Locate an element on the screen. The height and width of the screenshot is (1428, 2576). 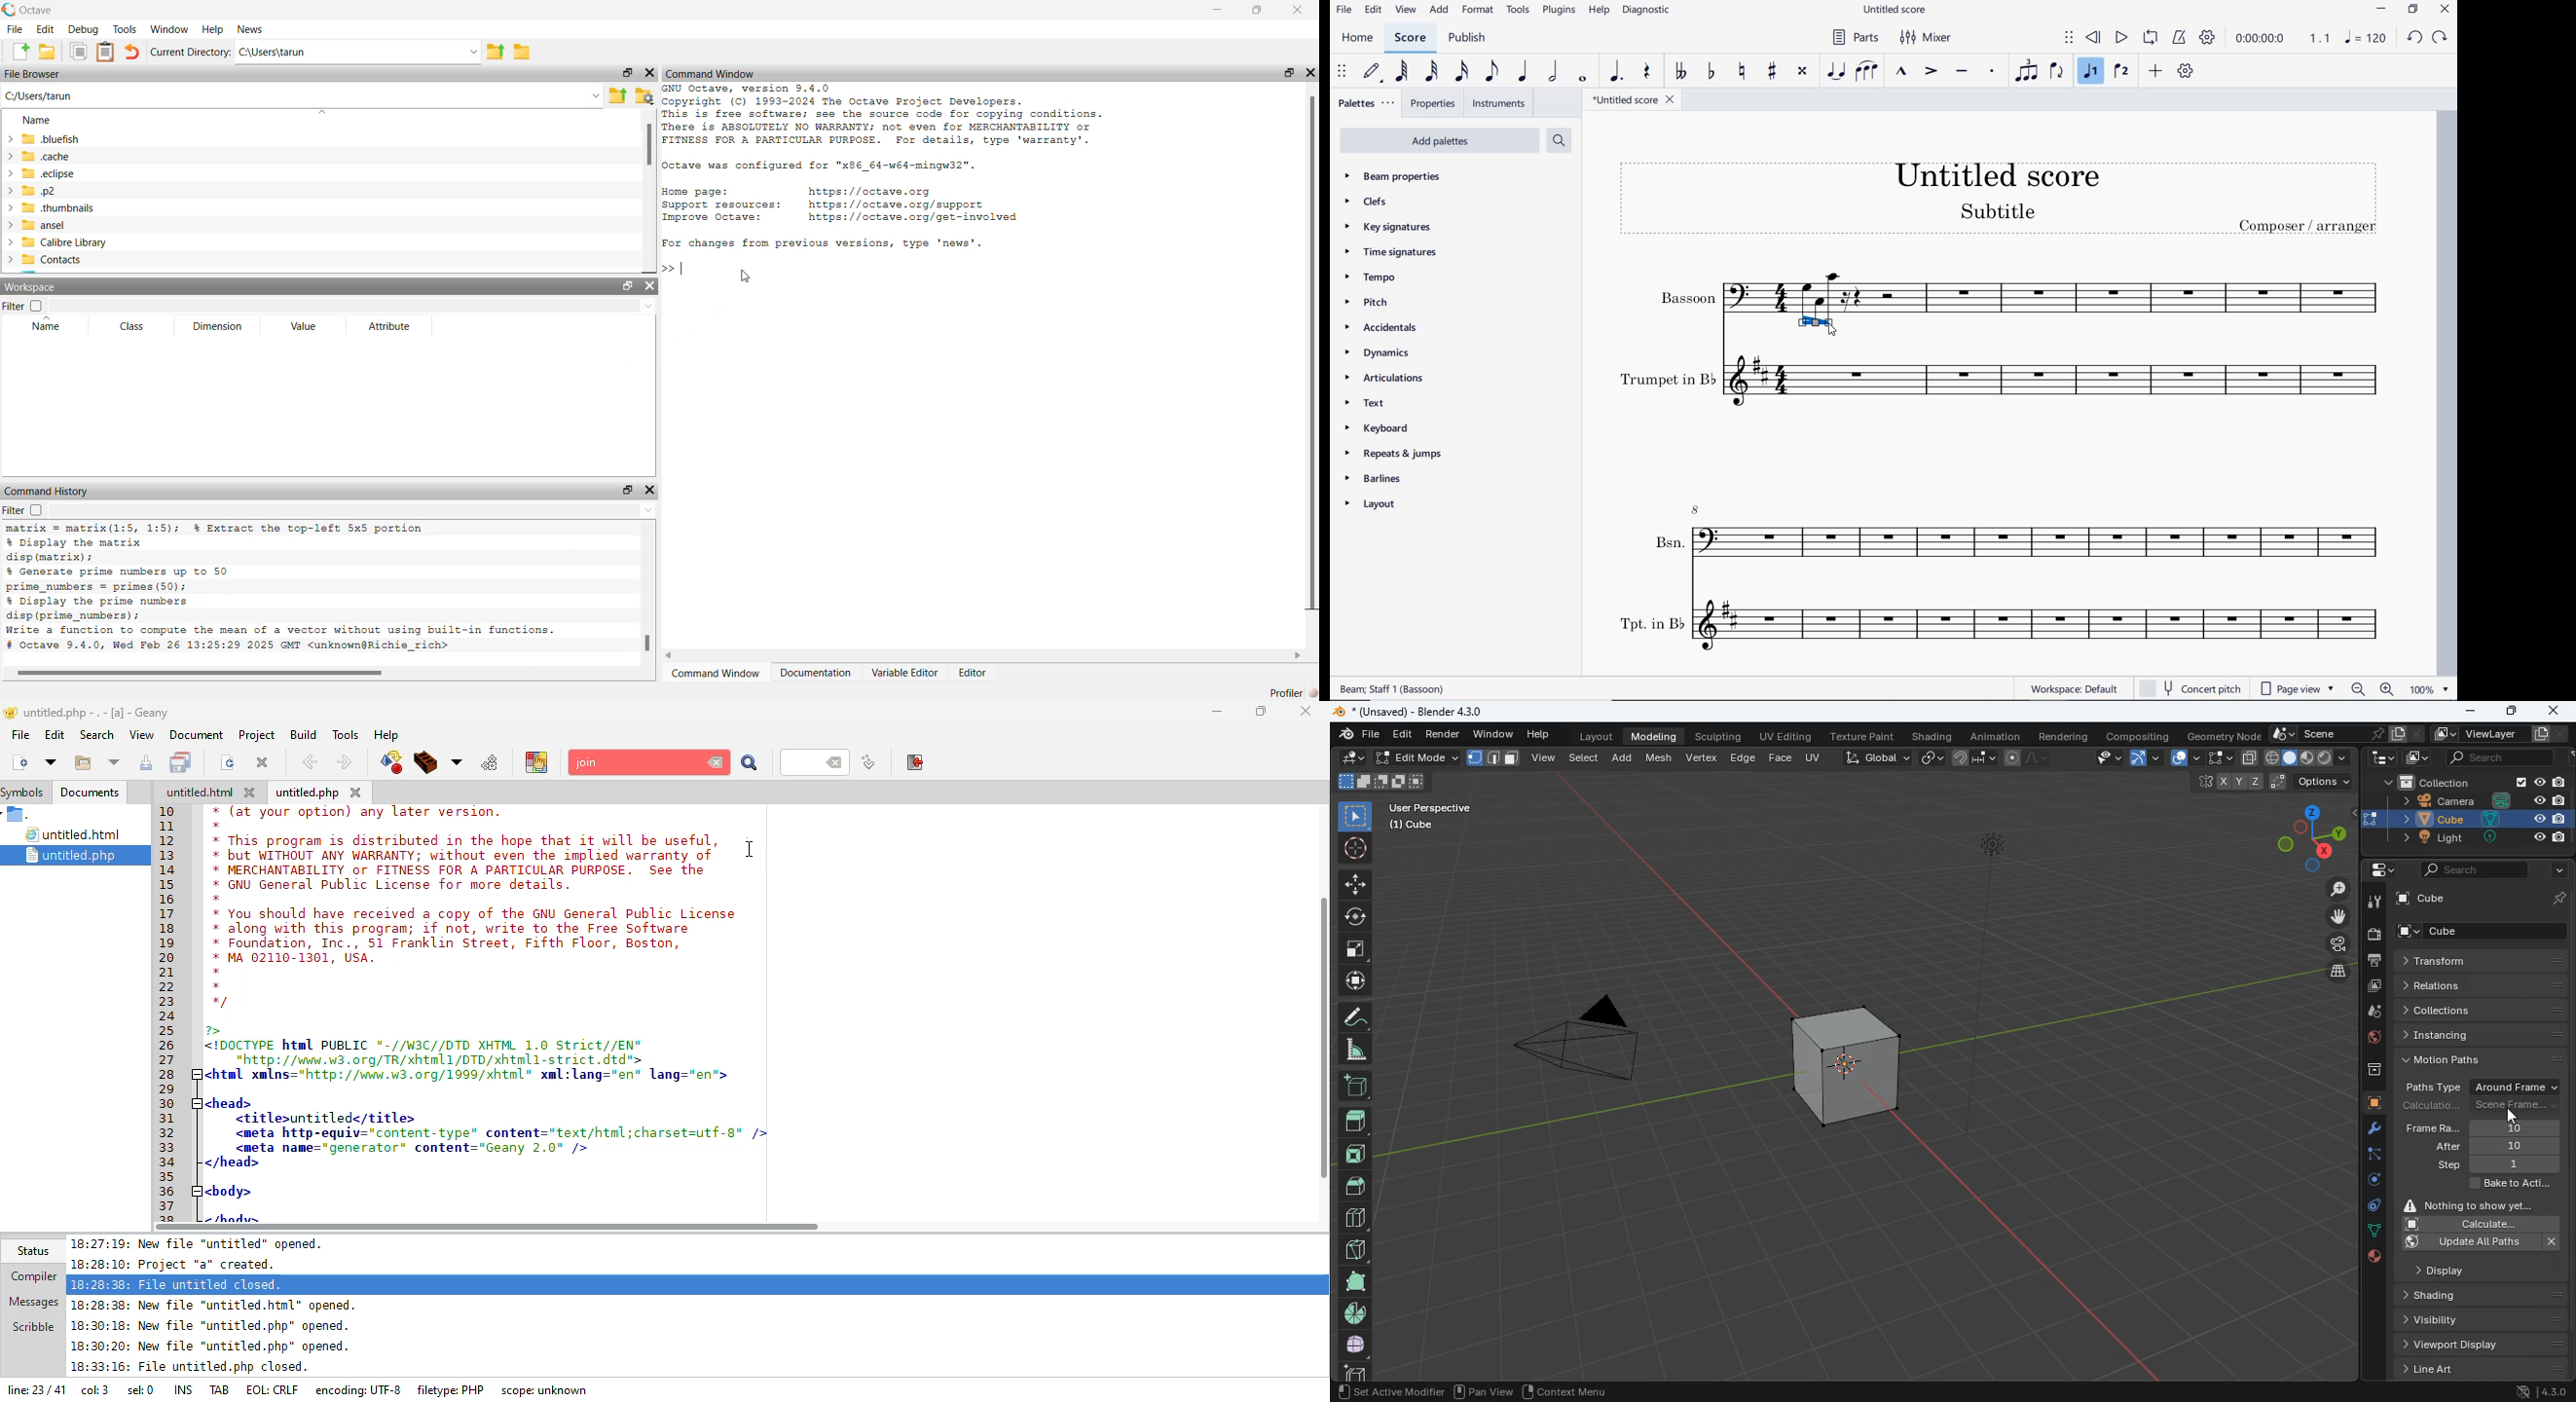
* MA 02110-1301, USA. is located at coordinates (292, 958).